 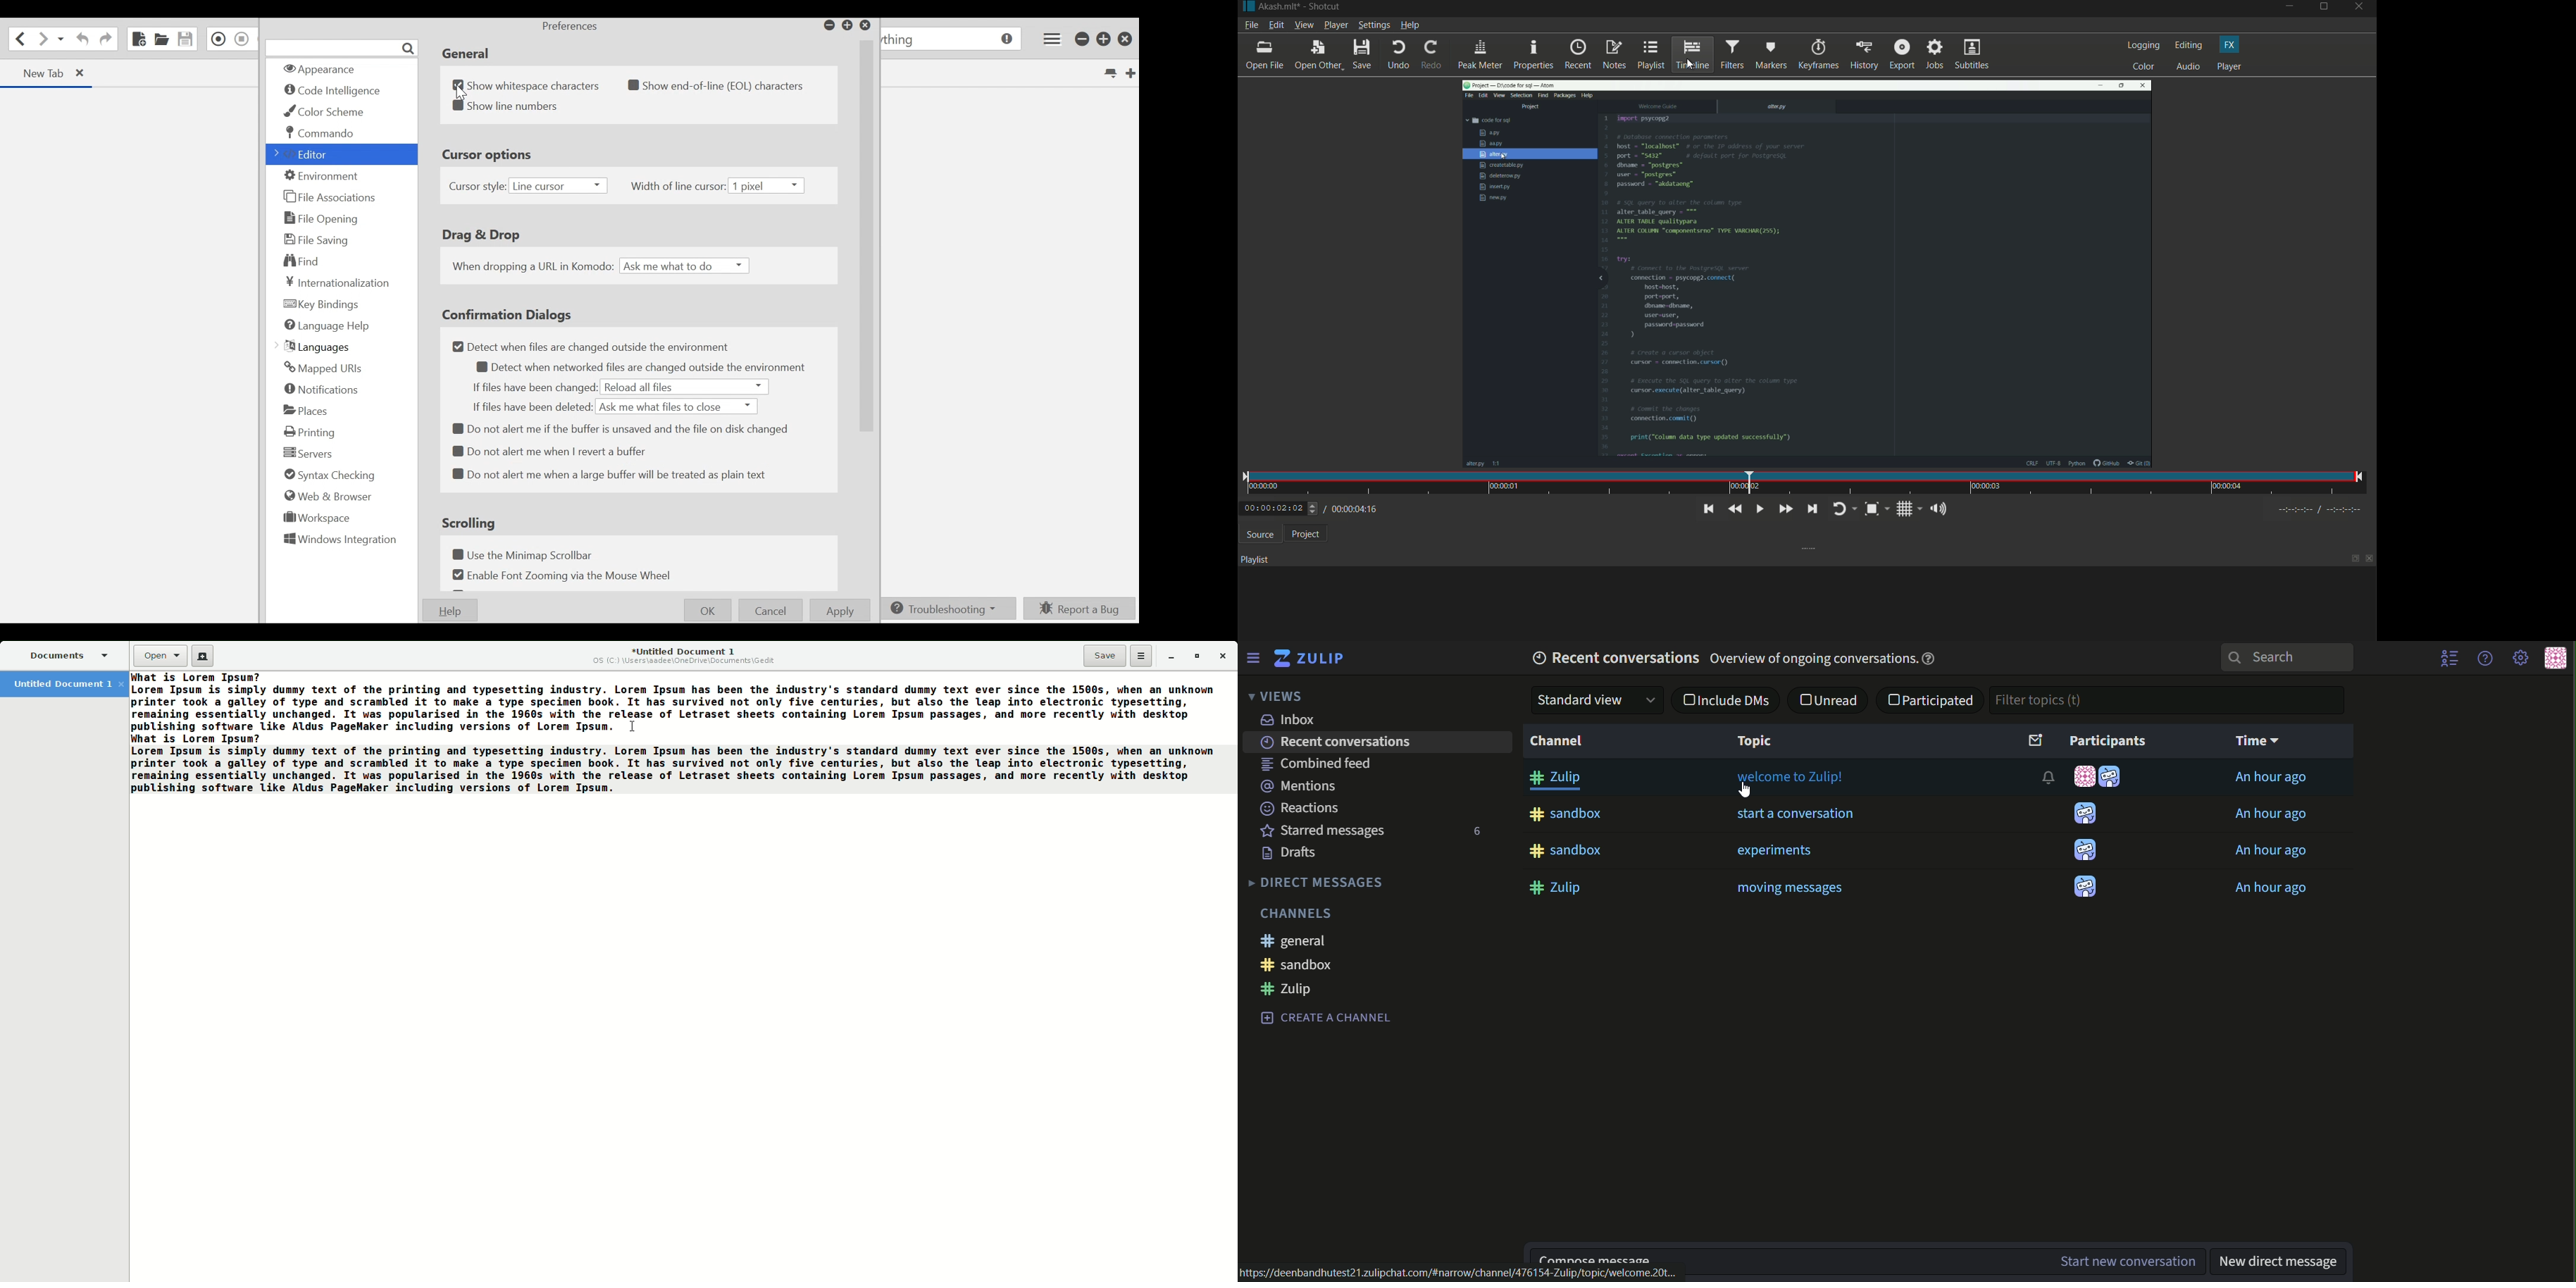 What do you see at coordinates (624, 429) in the screenshot?
I see `Do not alert me if the buffer is unsaved and the file on disk changed` at bounding box center [624, 429].